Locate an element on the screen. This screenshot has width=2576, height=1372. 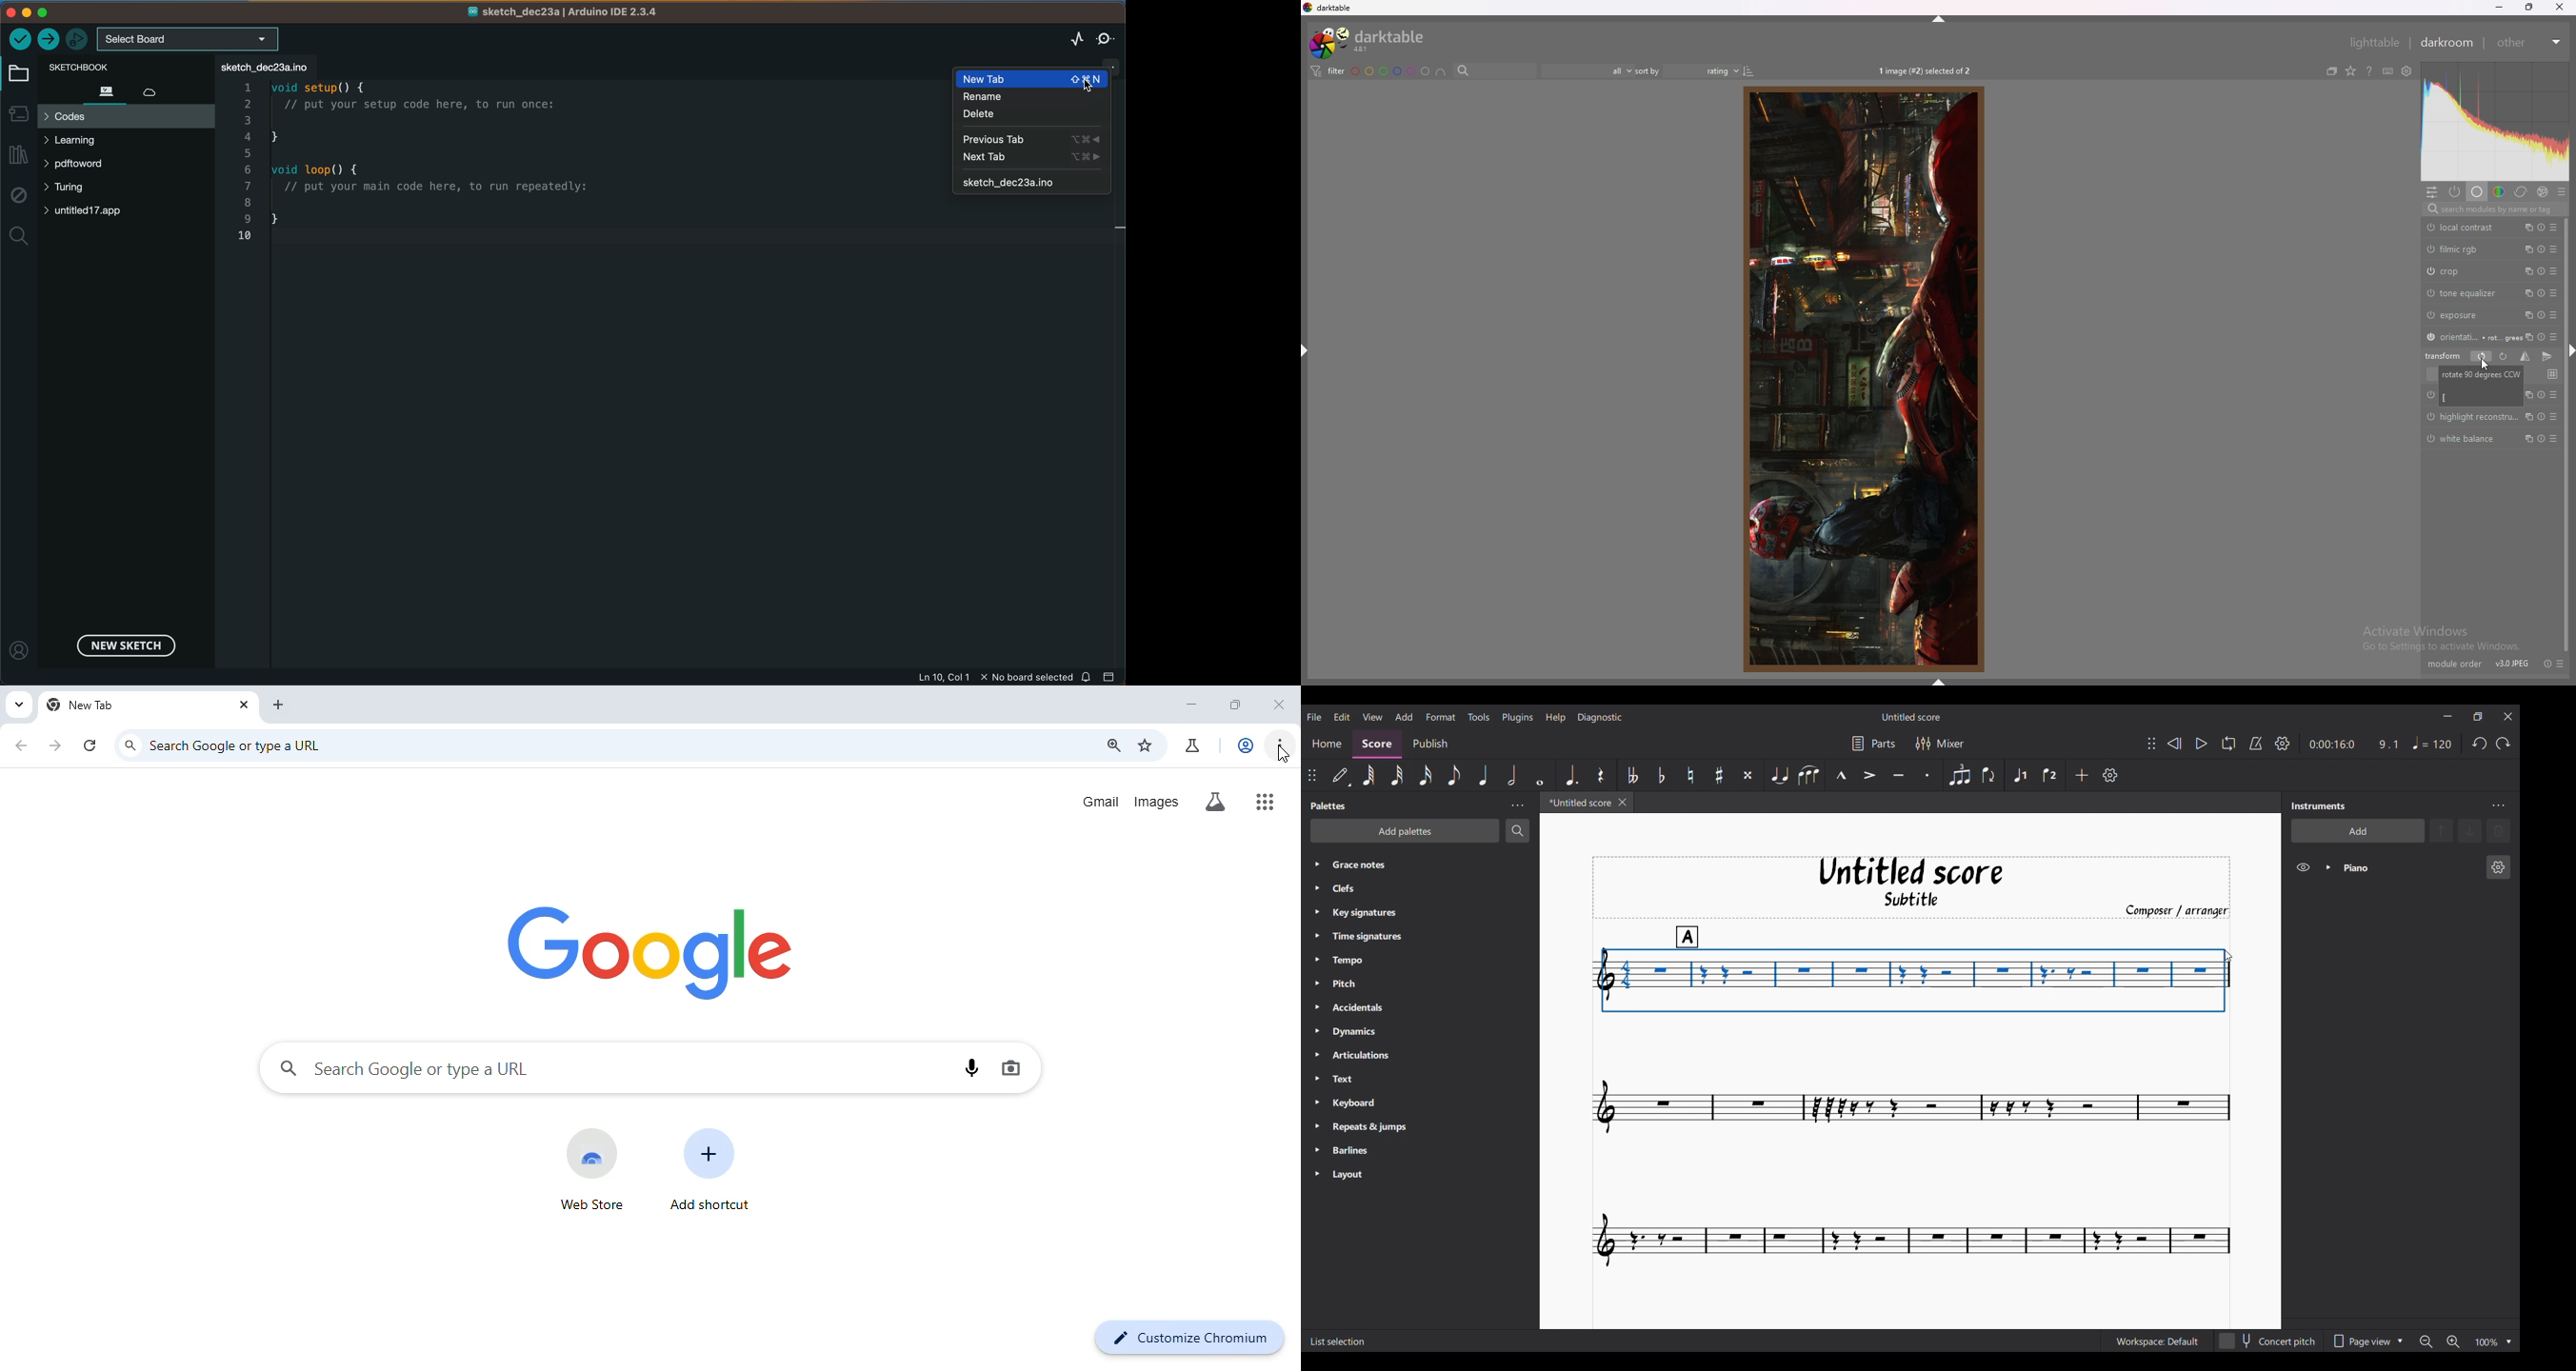
close is located at coordinates (244, 705).